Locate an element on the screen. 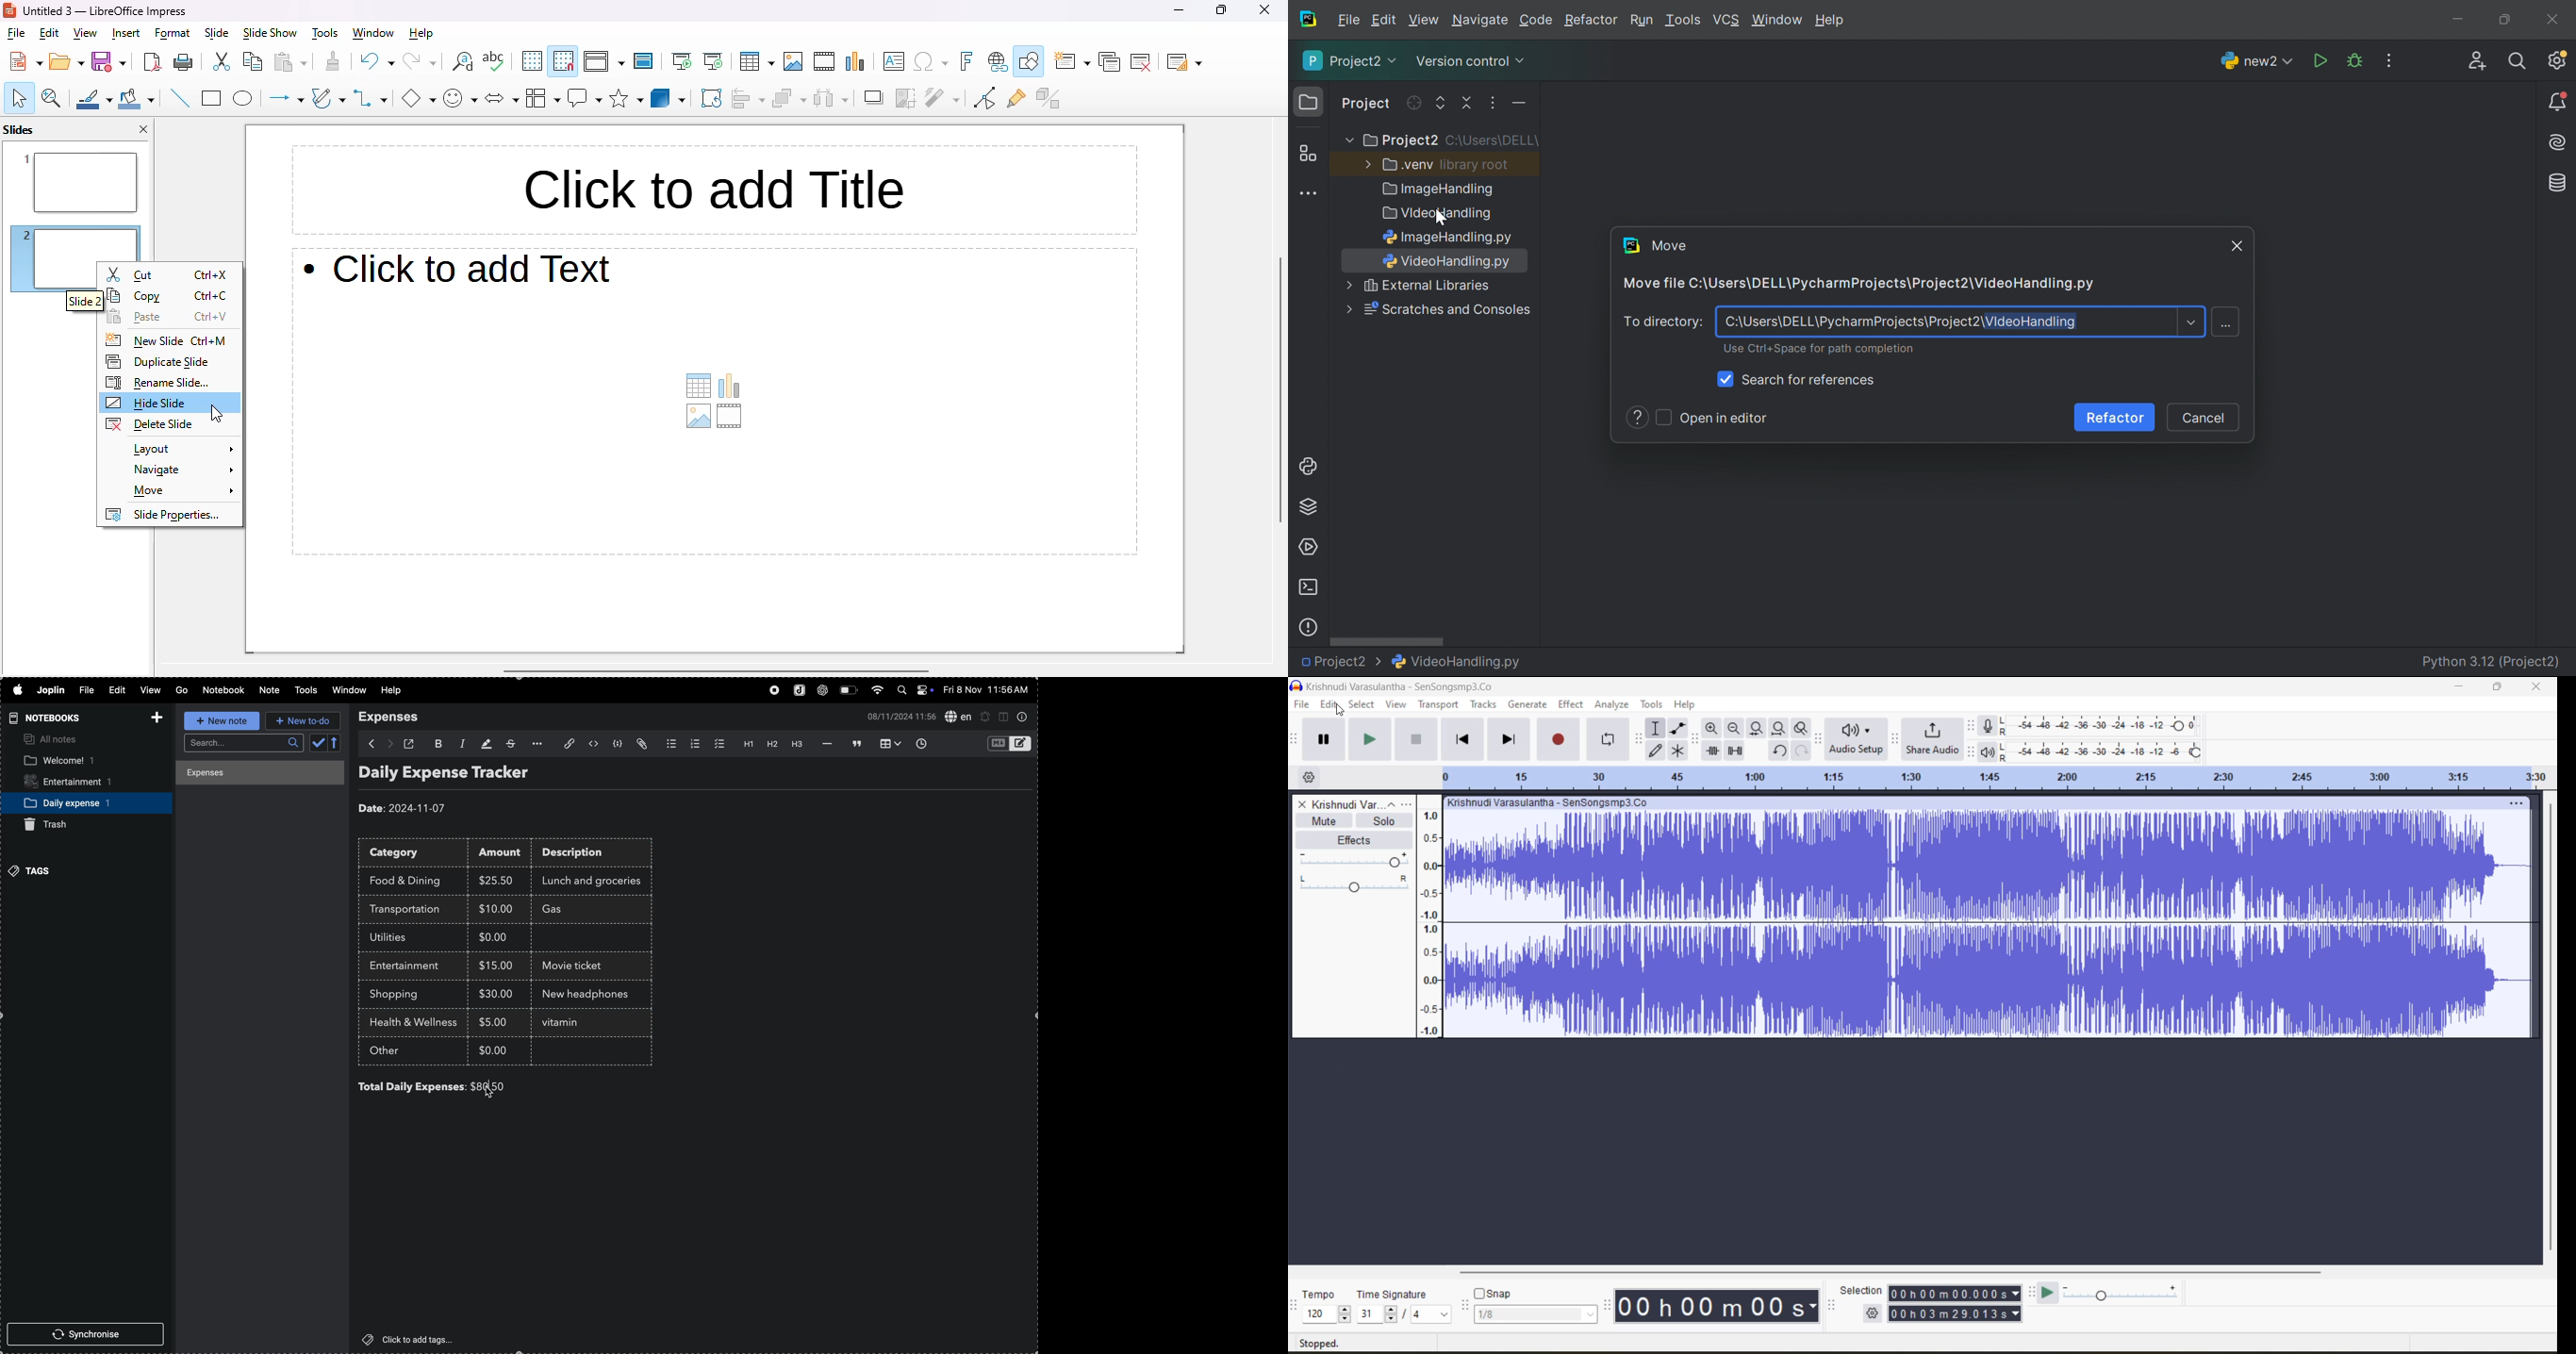  tags is located at coordinates (33, 870).